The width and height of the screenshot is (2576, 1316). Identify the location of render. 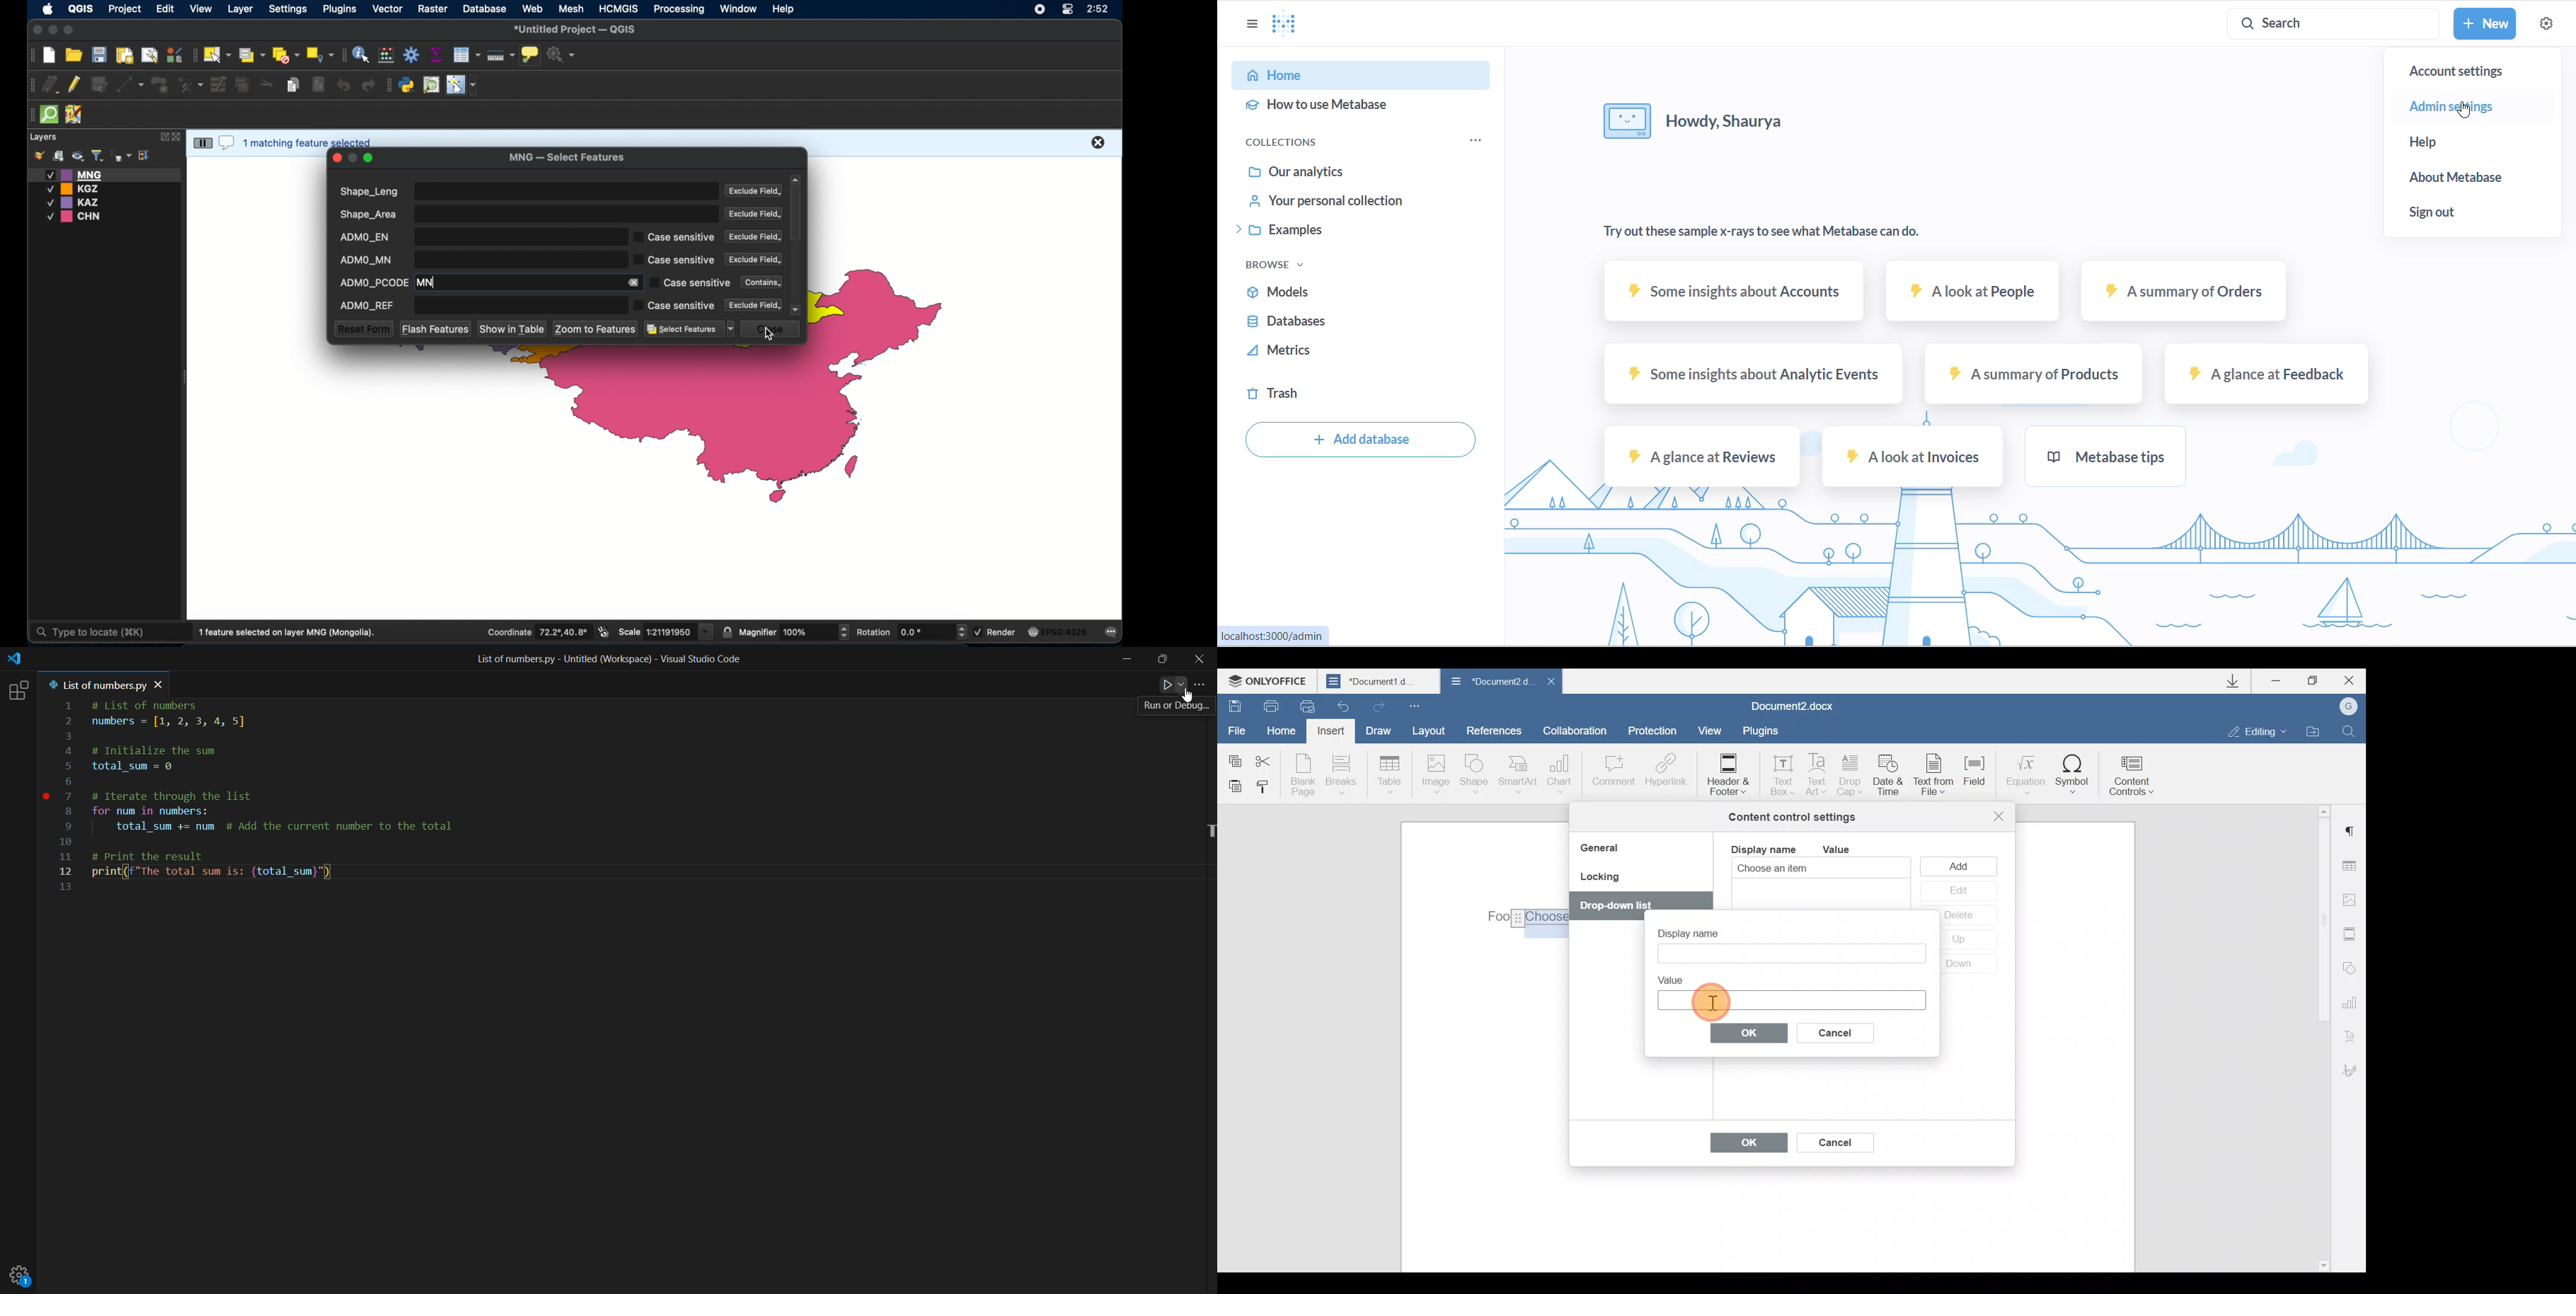
(998, 631).